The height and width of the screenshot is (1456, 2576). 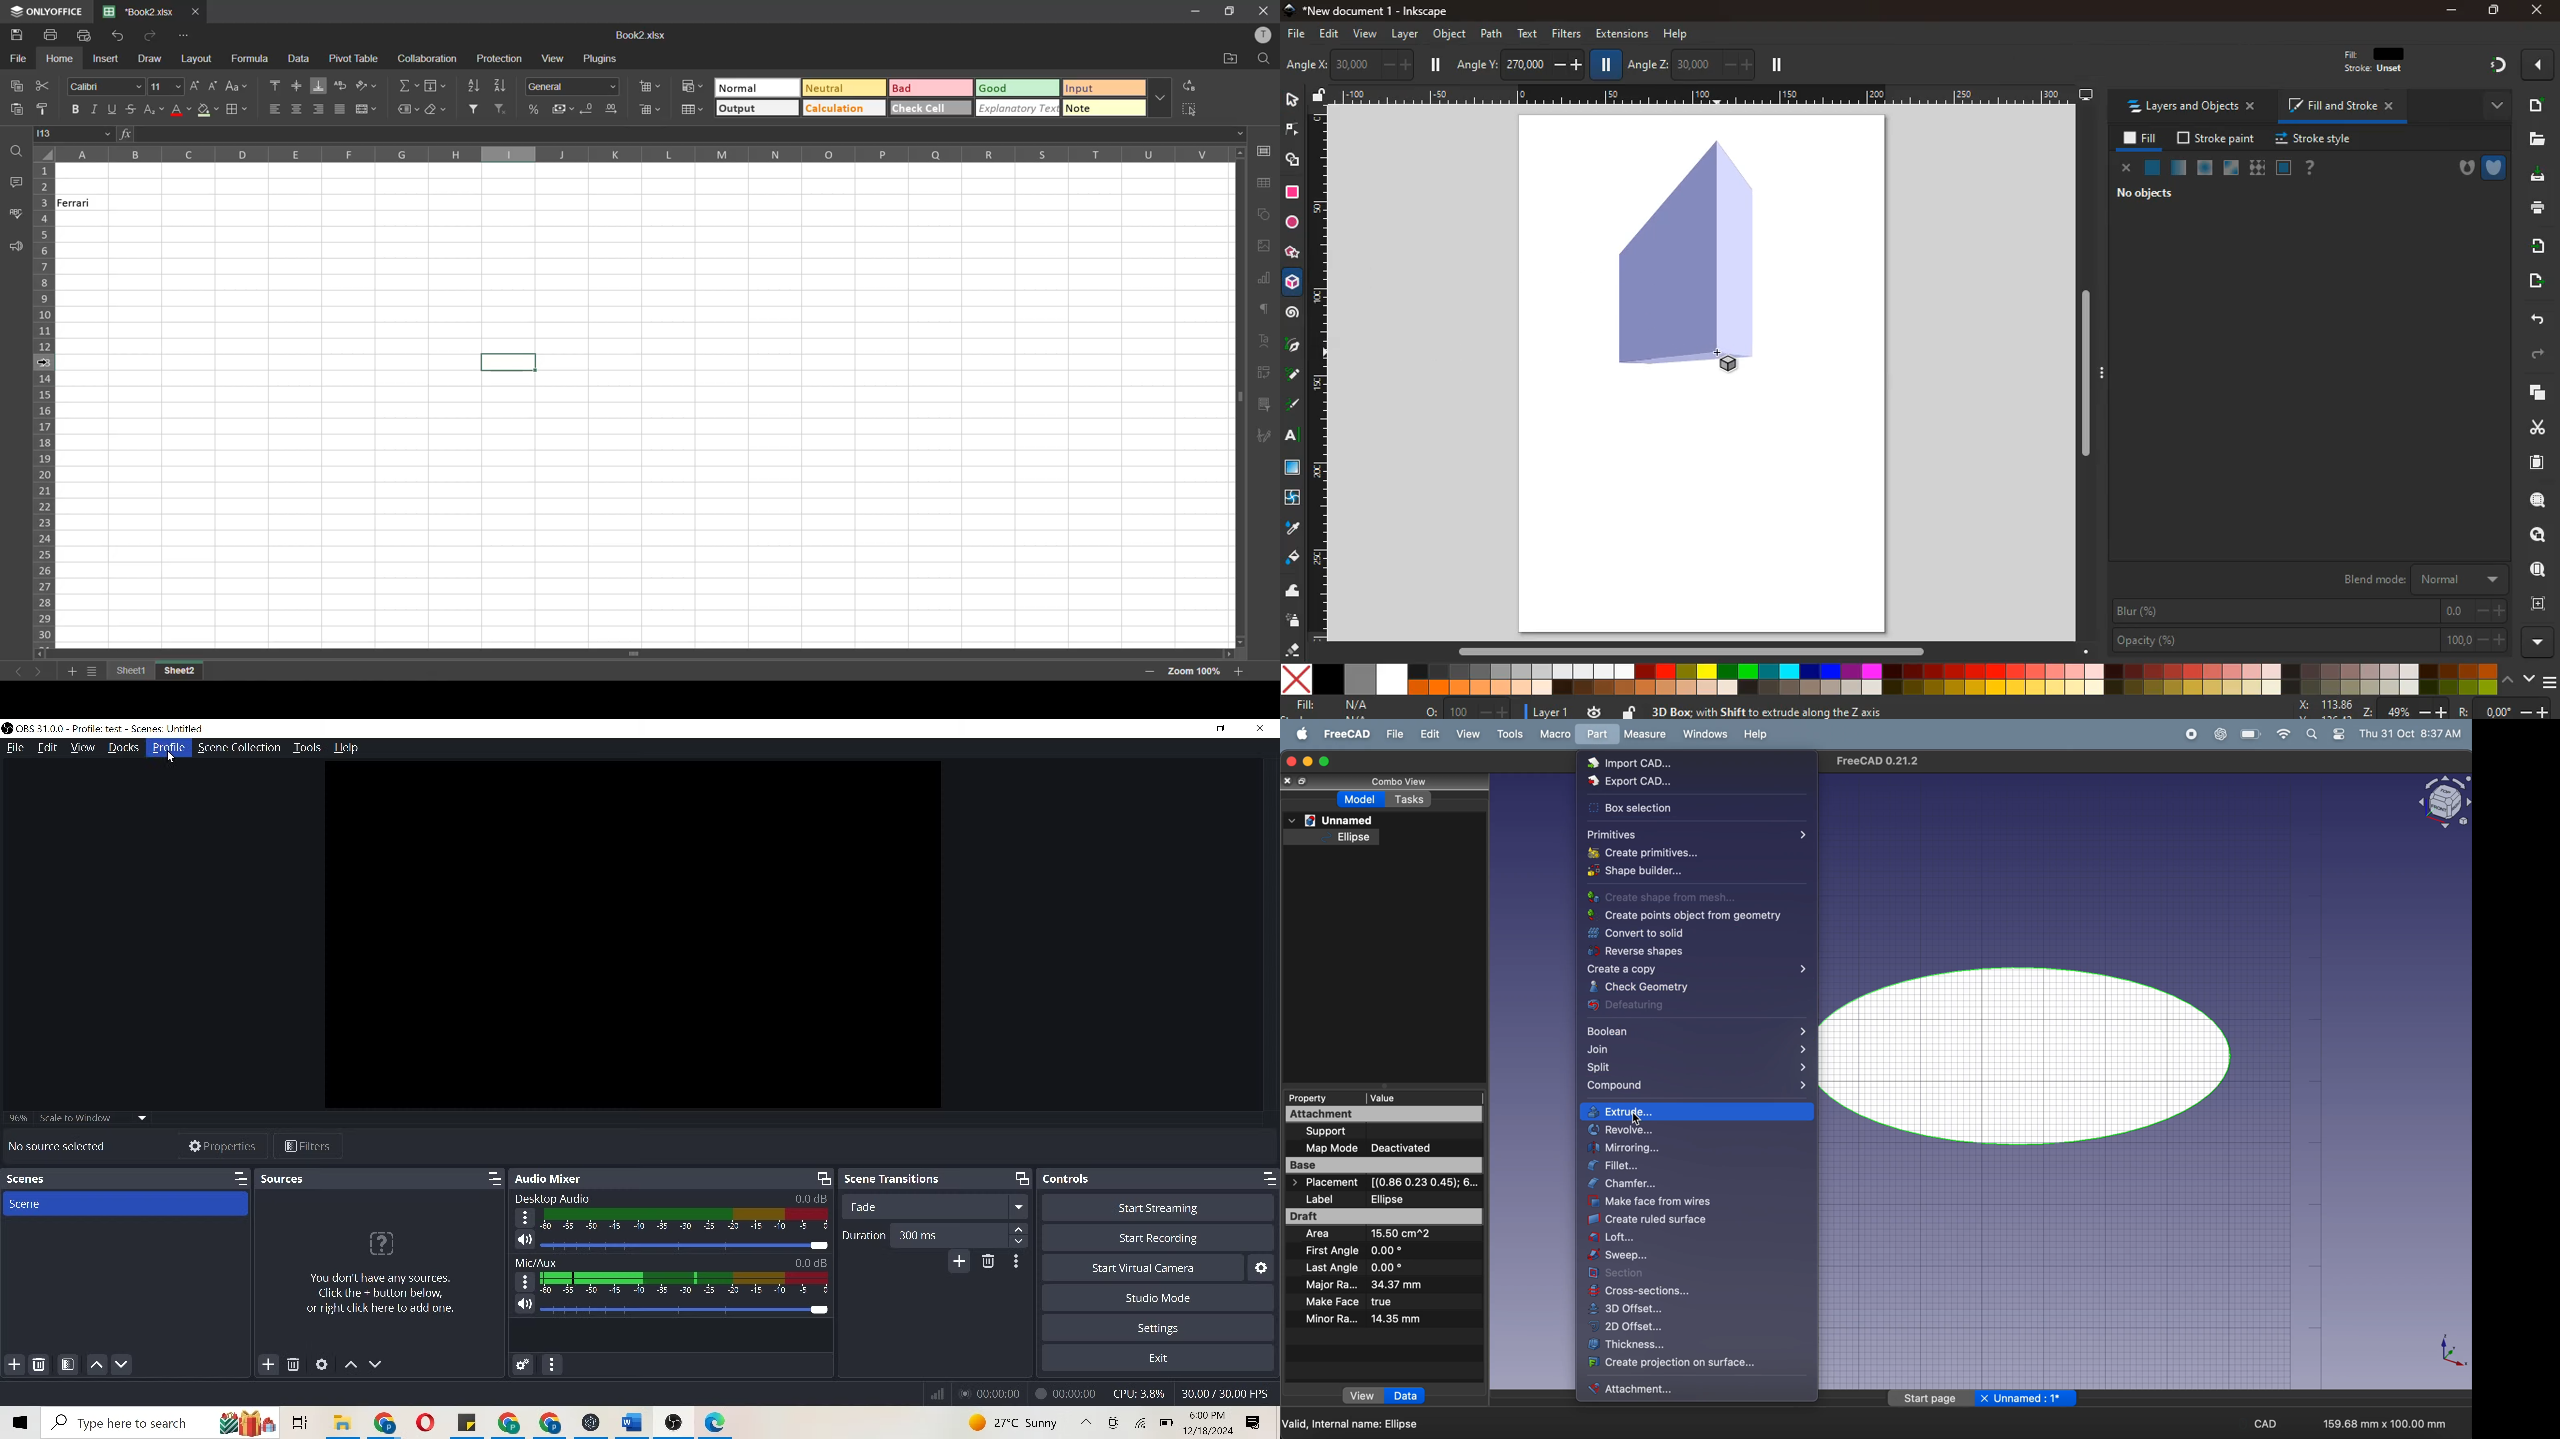 What do you see at coordinates (21, 1425) in the screenshot?
I see `window icon` at bounding box center [21, 1425].